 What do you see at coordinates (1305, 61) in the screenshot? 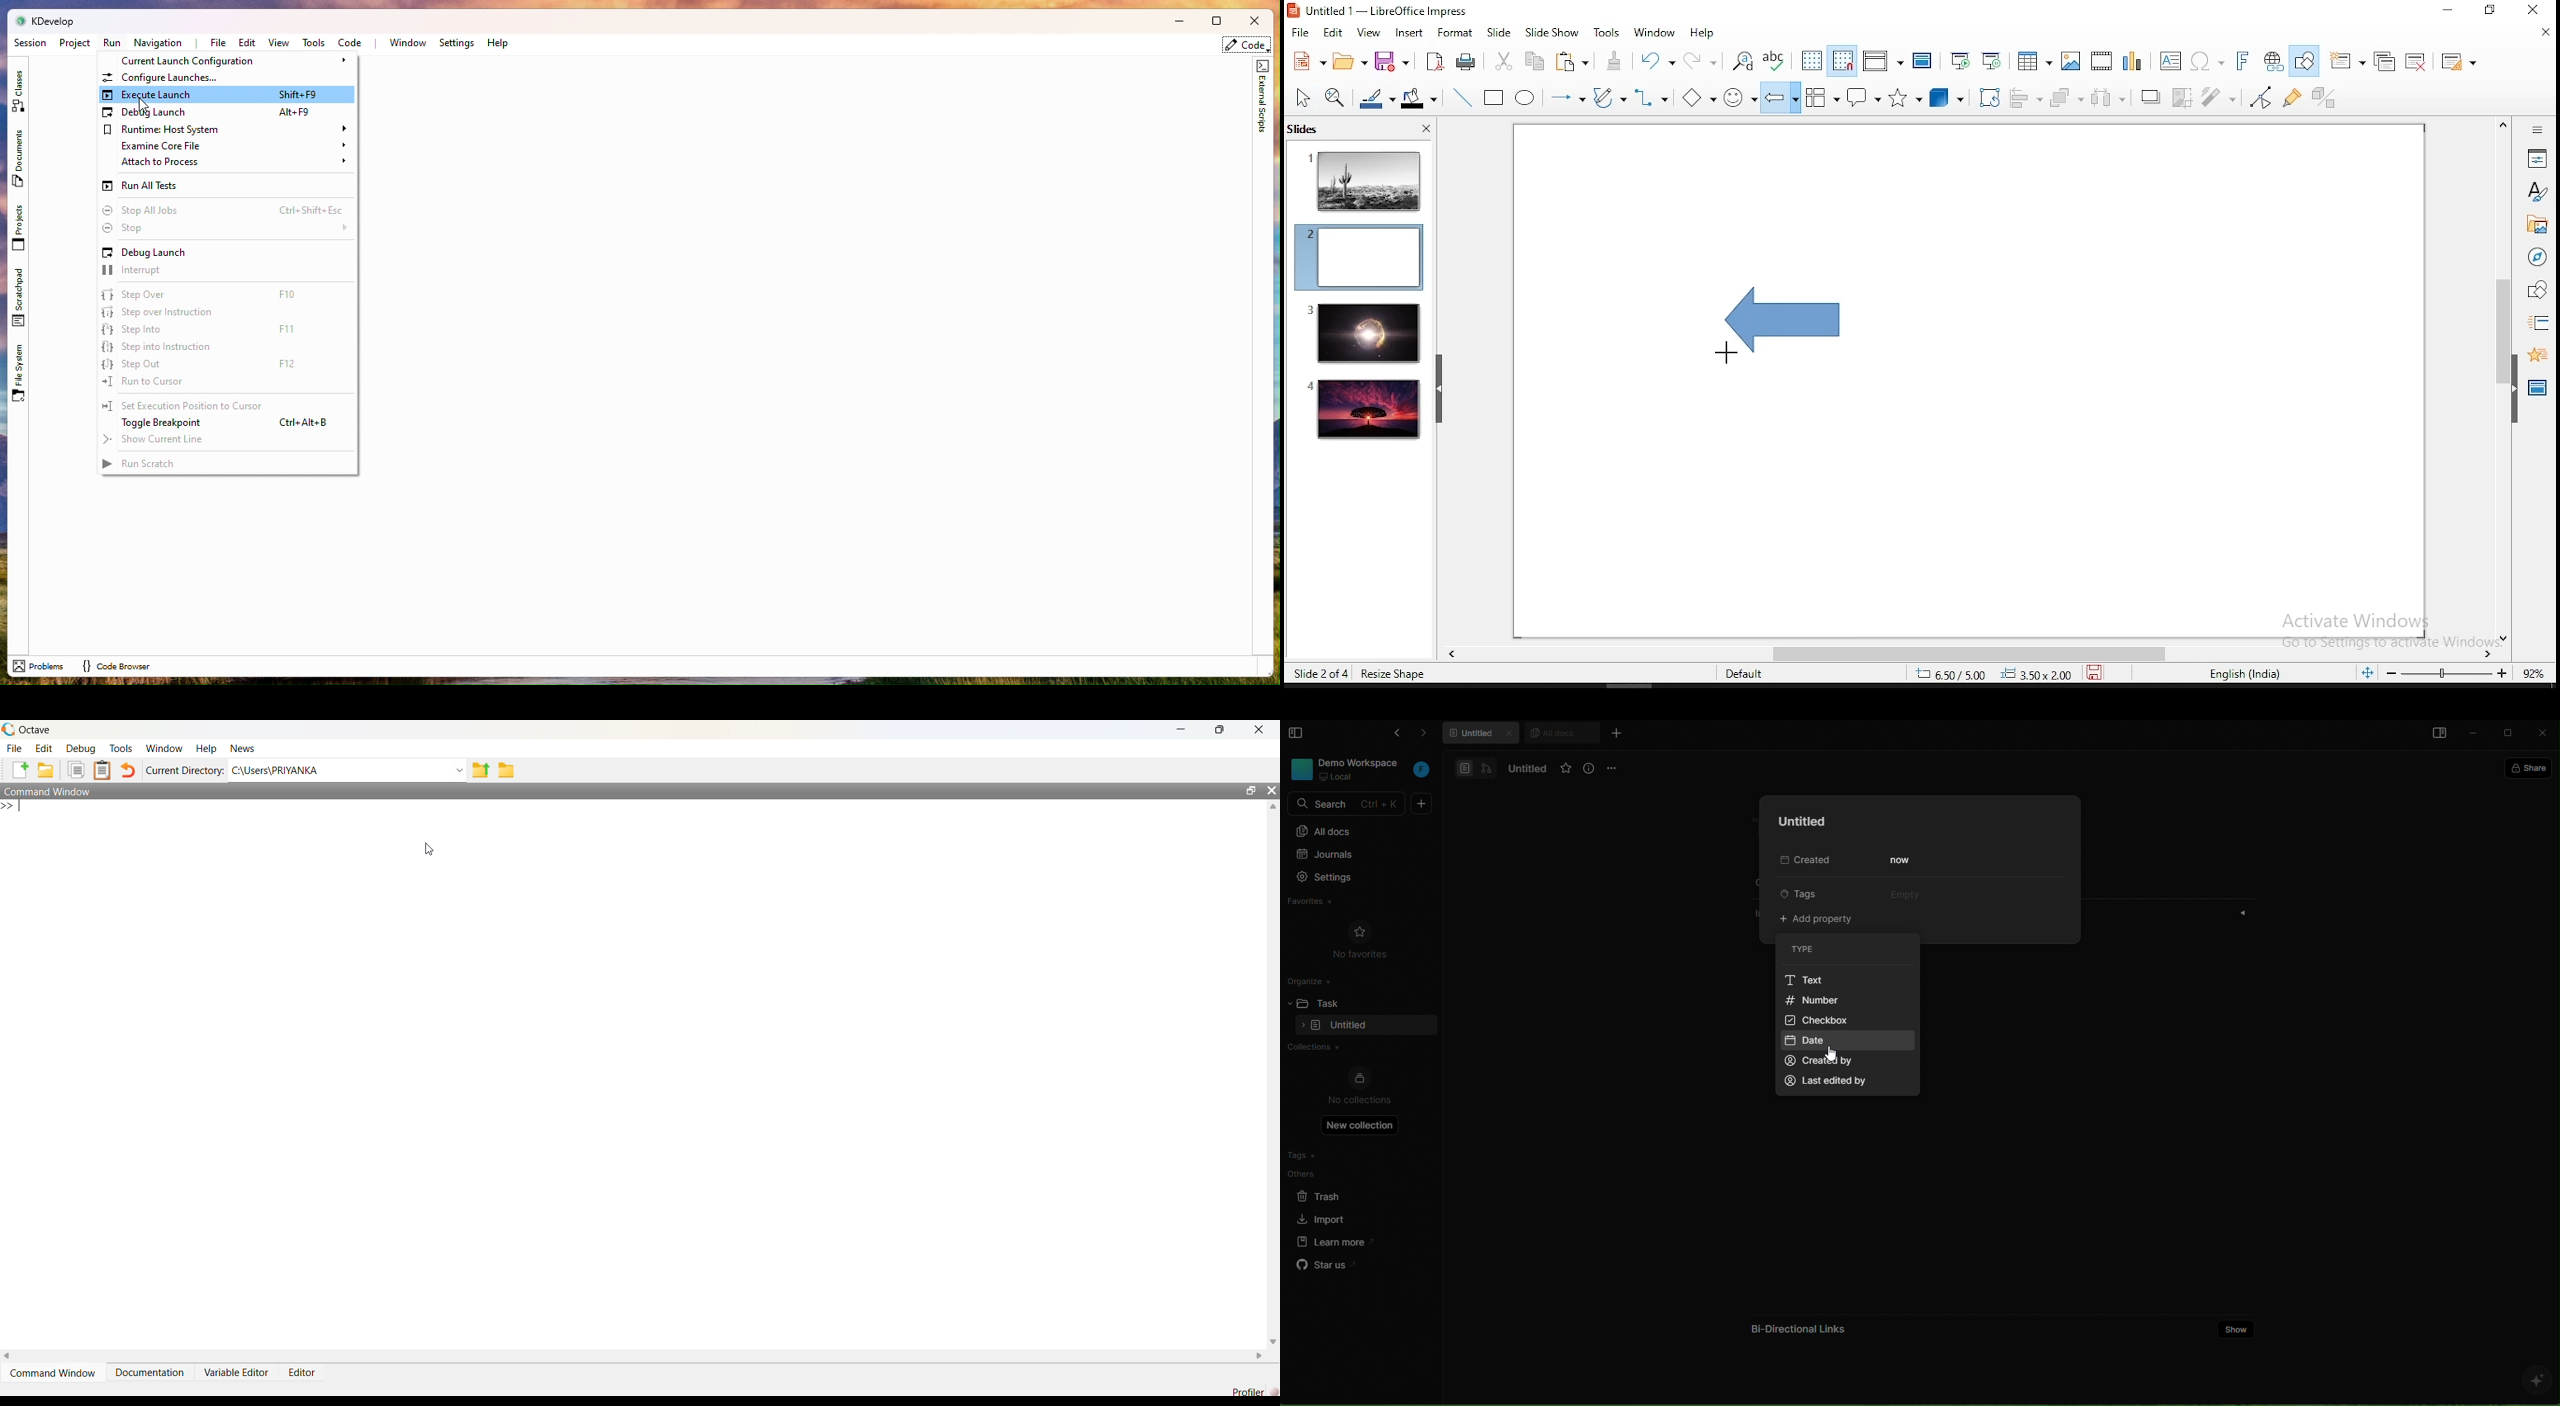
I see `new` at bounding box center [1305, 61].